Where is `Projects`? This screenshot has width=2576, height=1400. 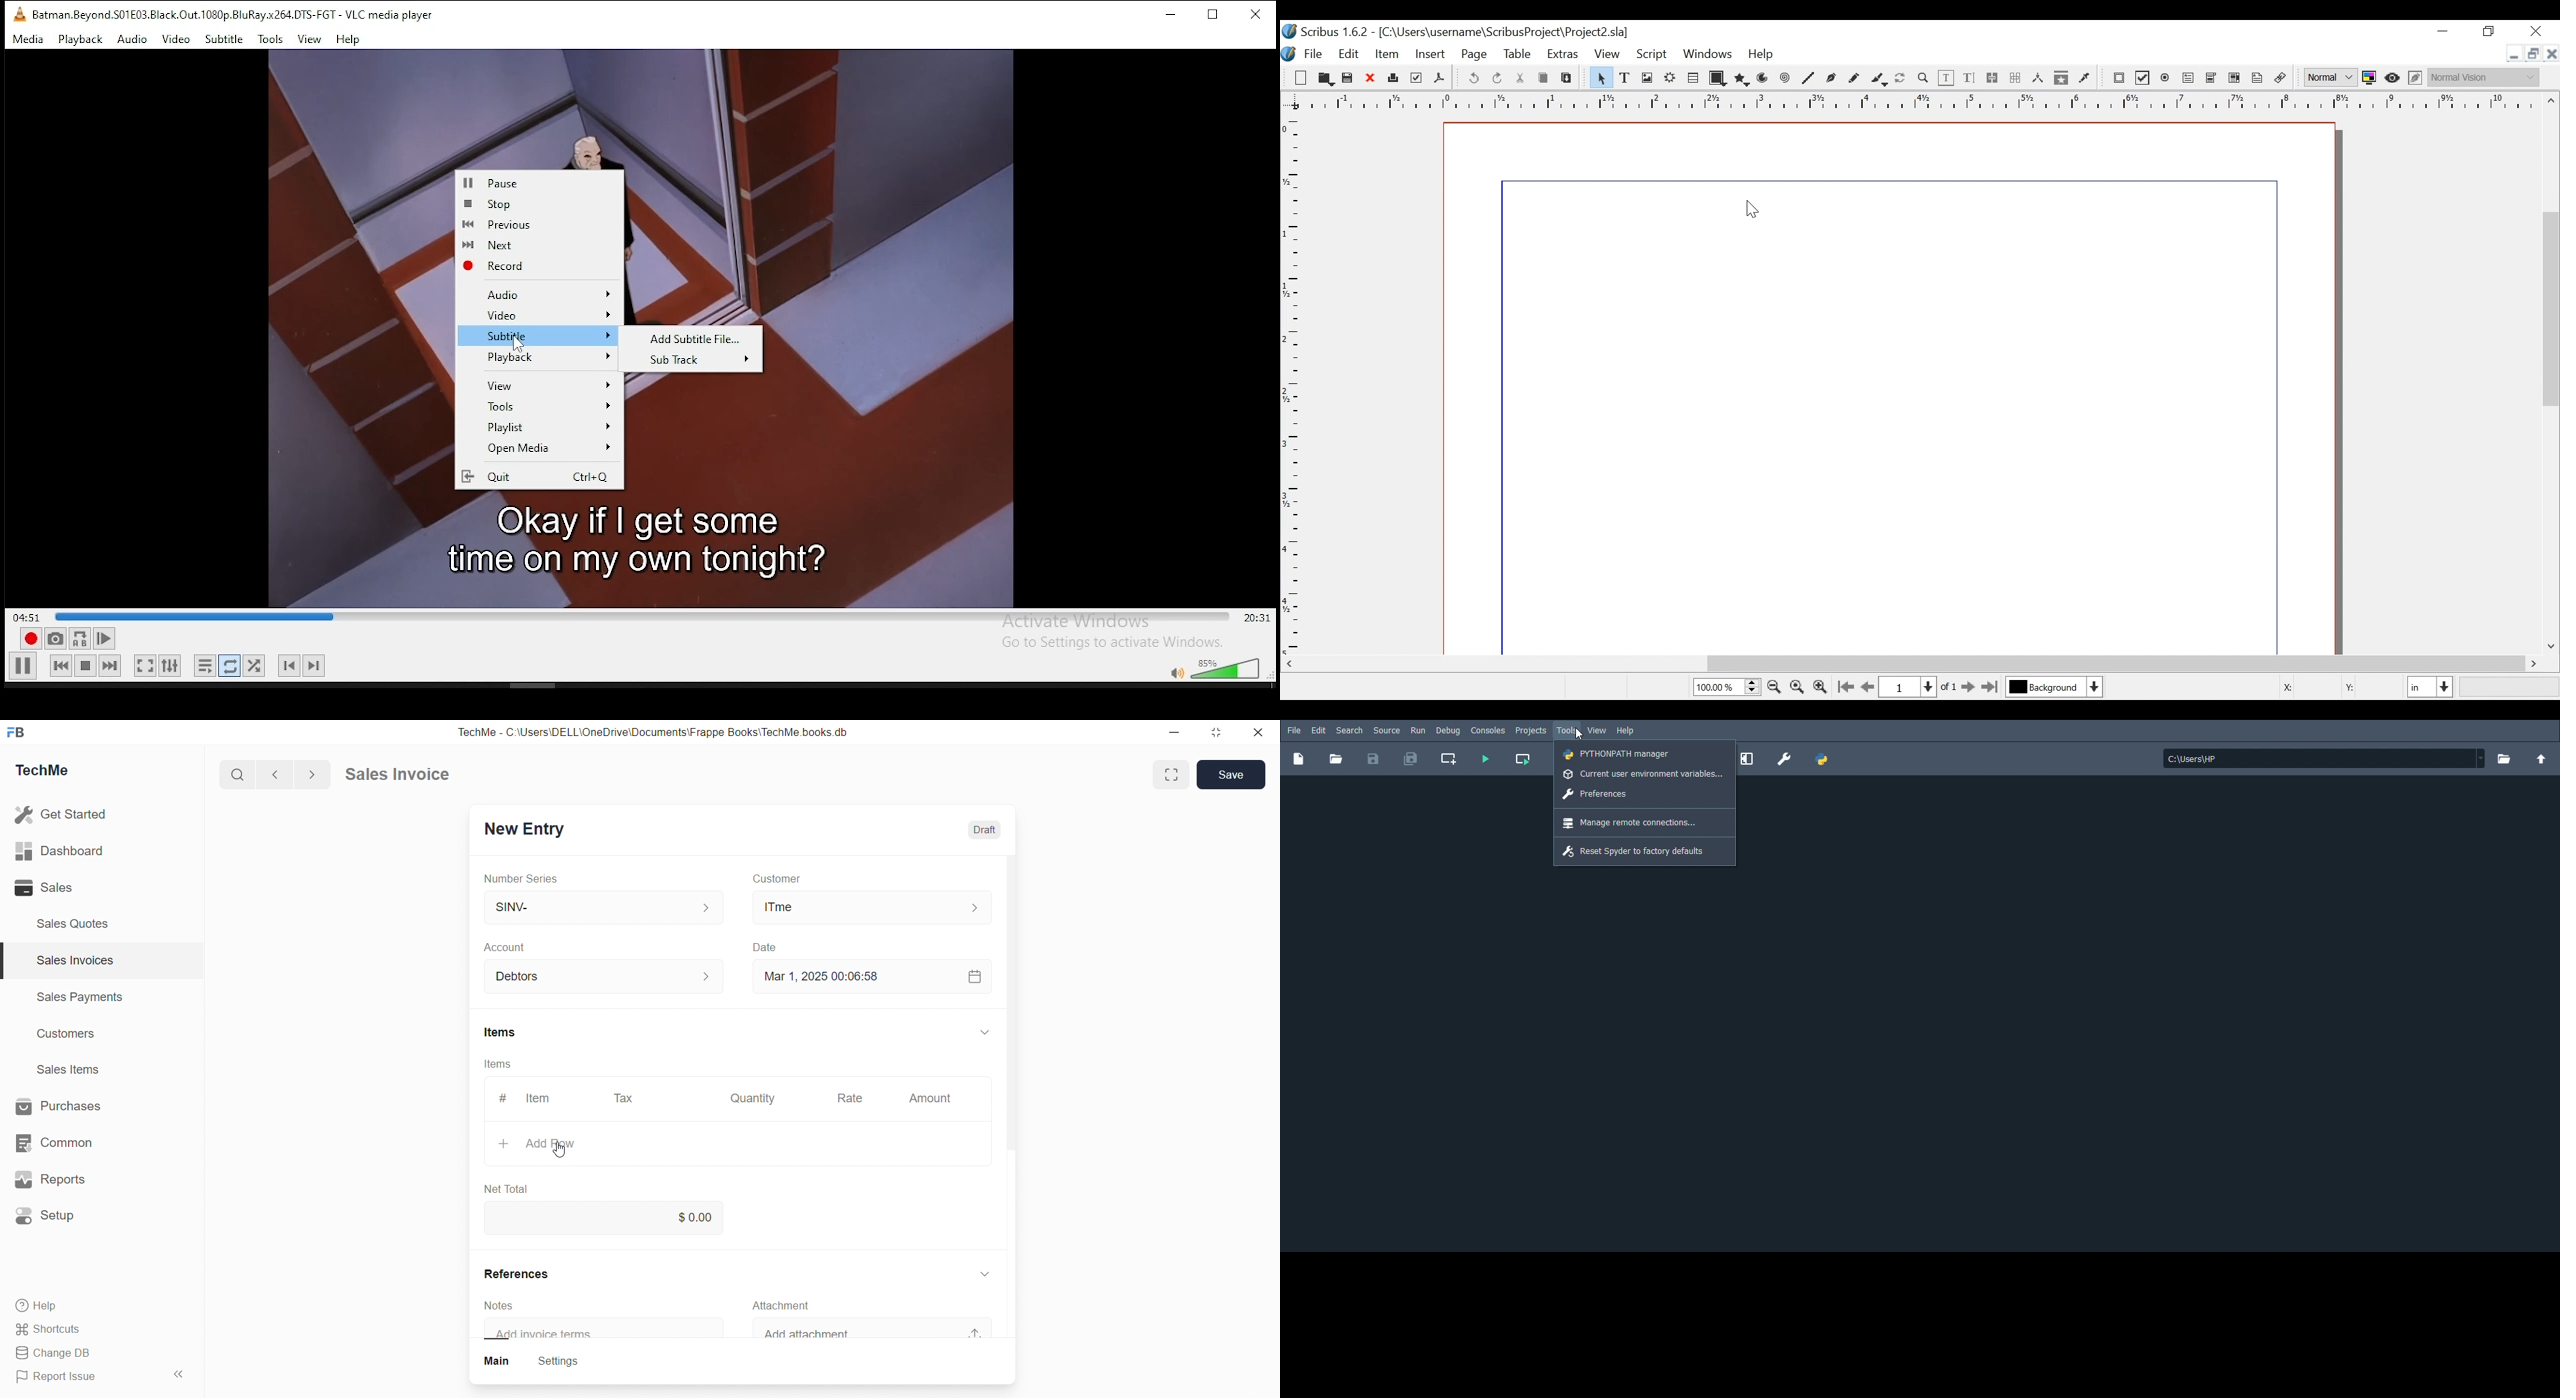
Projects is located at coordinates (1531, 731).